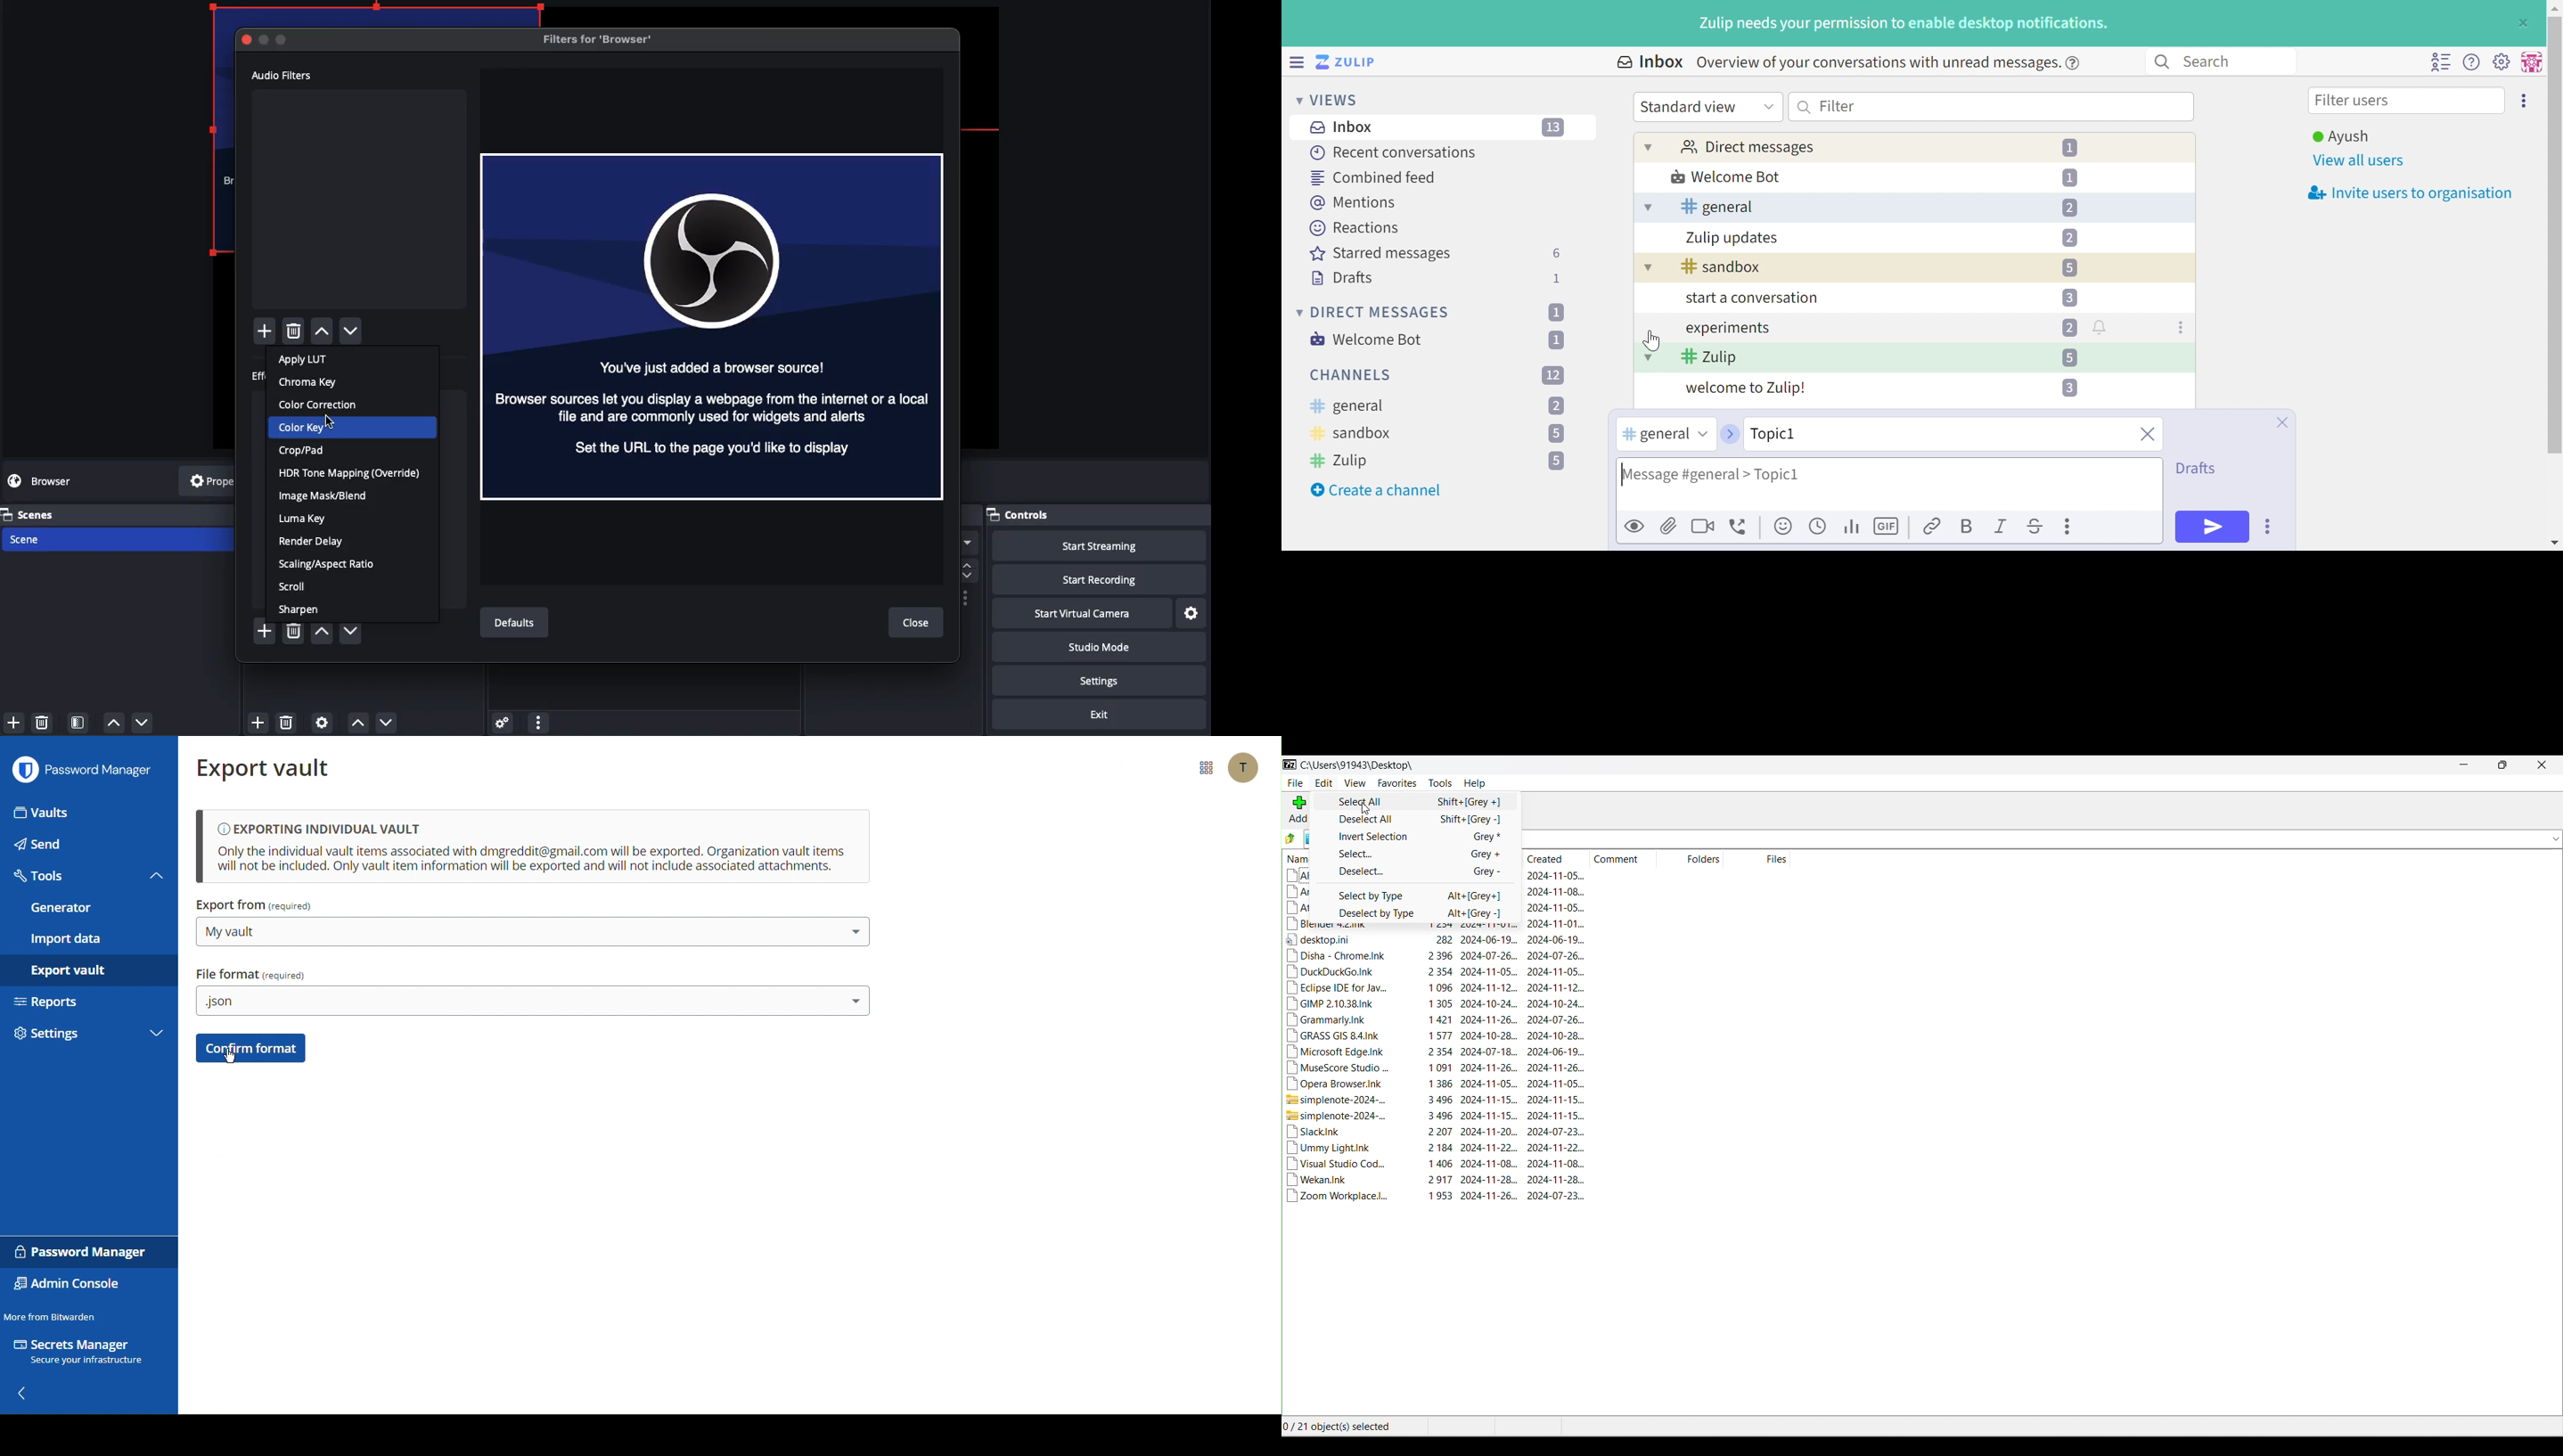 The height and width of the screenshot is (1456, 2576). What do you see at coordinates (1888, 527) in the screenshot?
I see `GIF` at bounding box center [1888, 527].